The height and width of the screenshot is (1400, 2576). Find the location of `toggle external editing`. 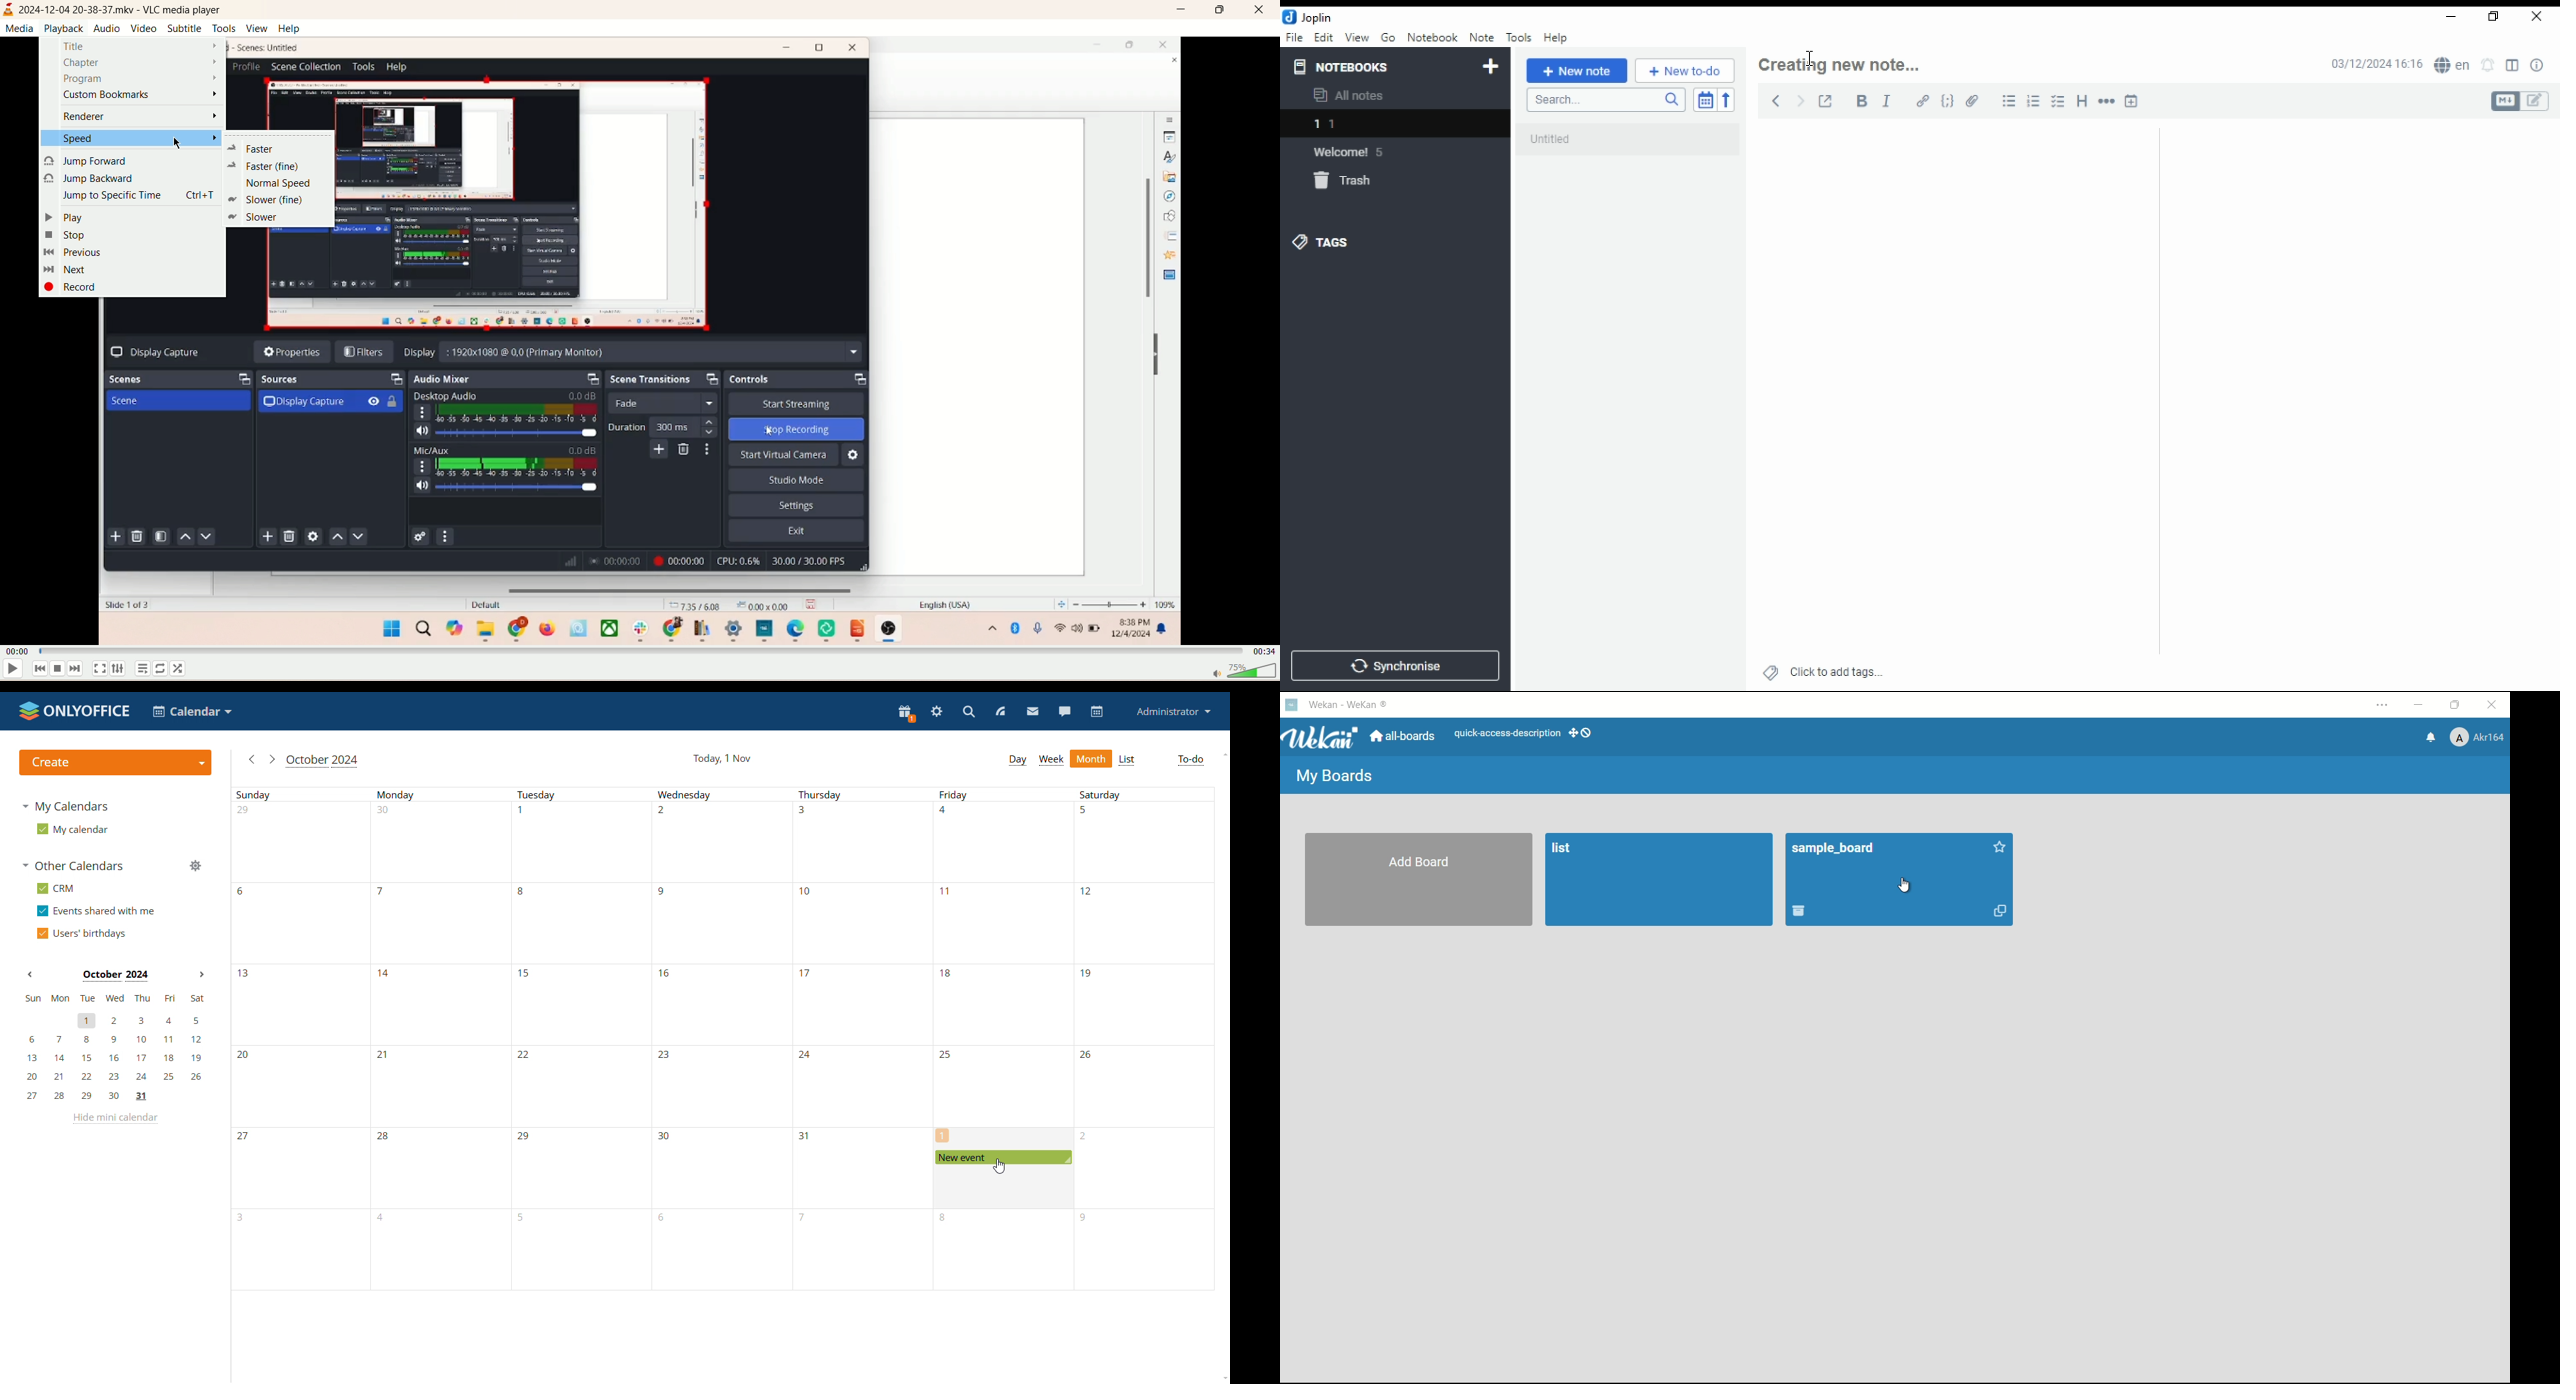

toggle external editing is located at coordinates (1826, 100).